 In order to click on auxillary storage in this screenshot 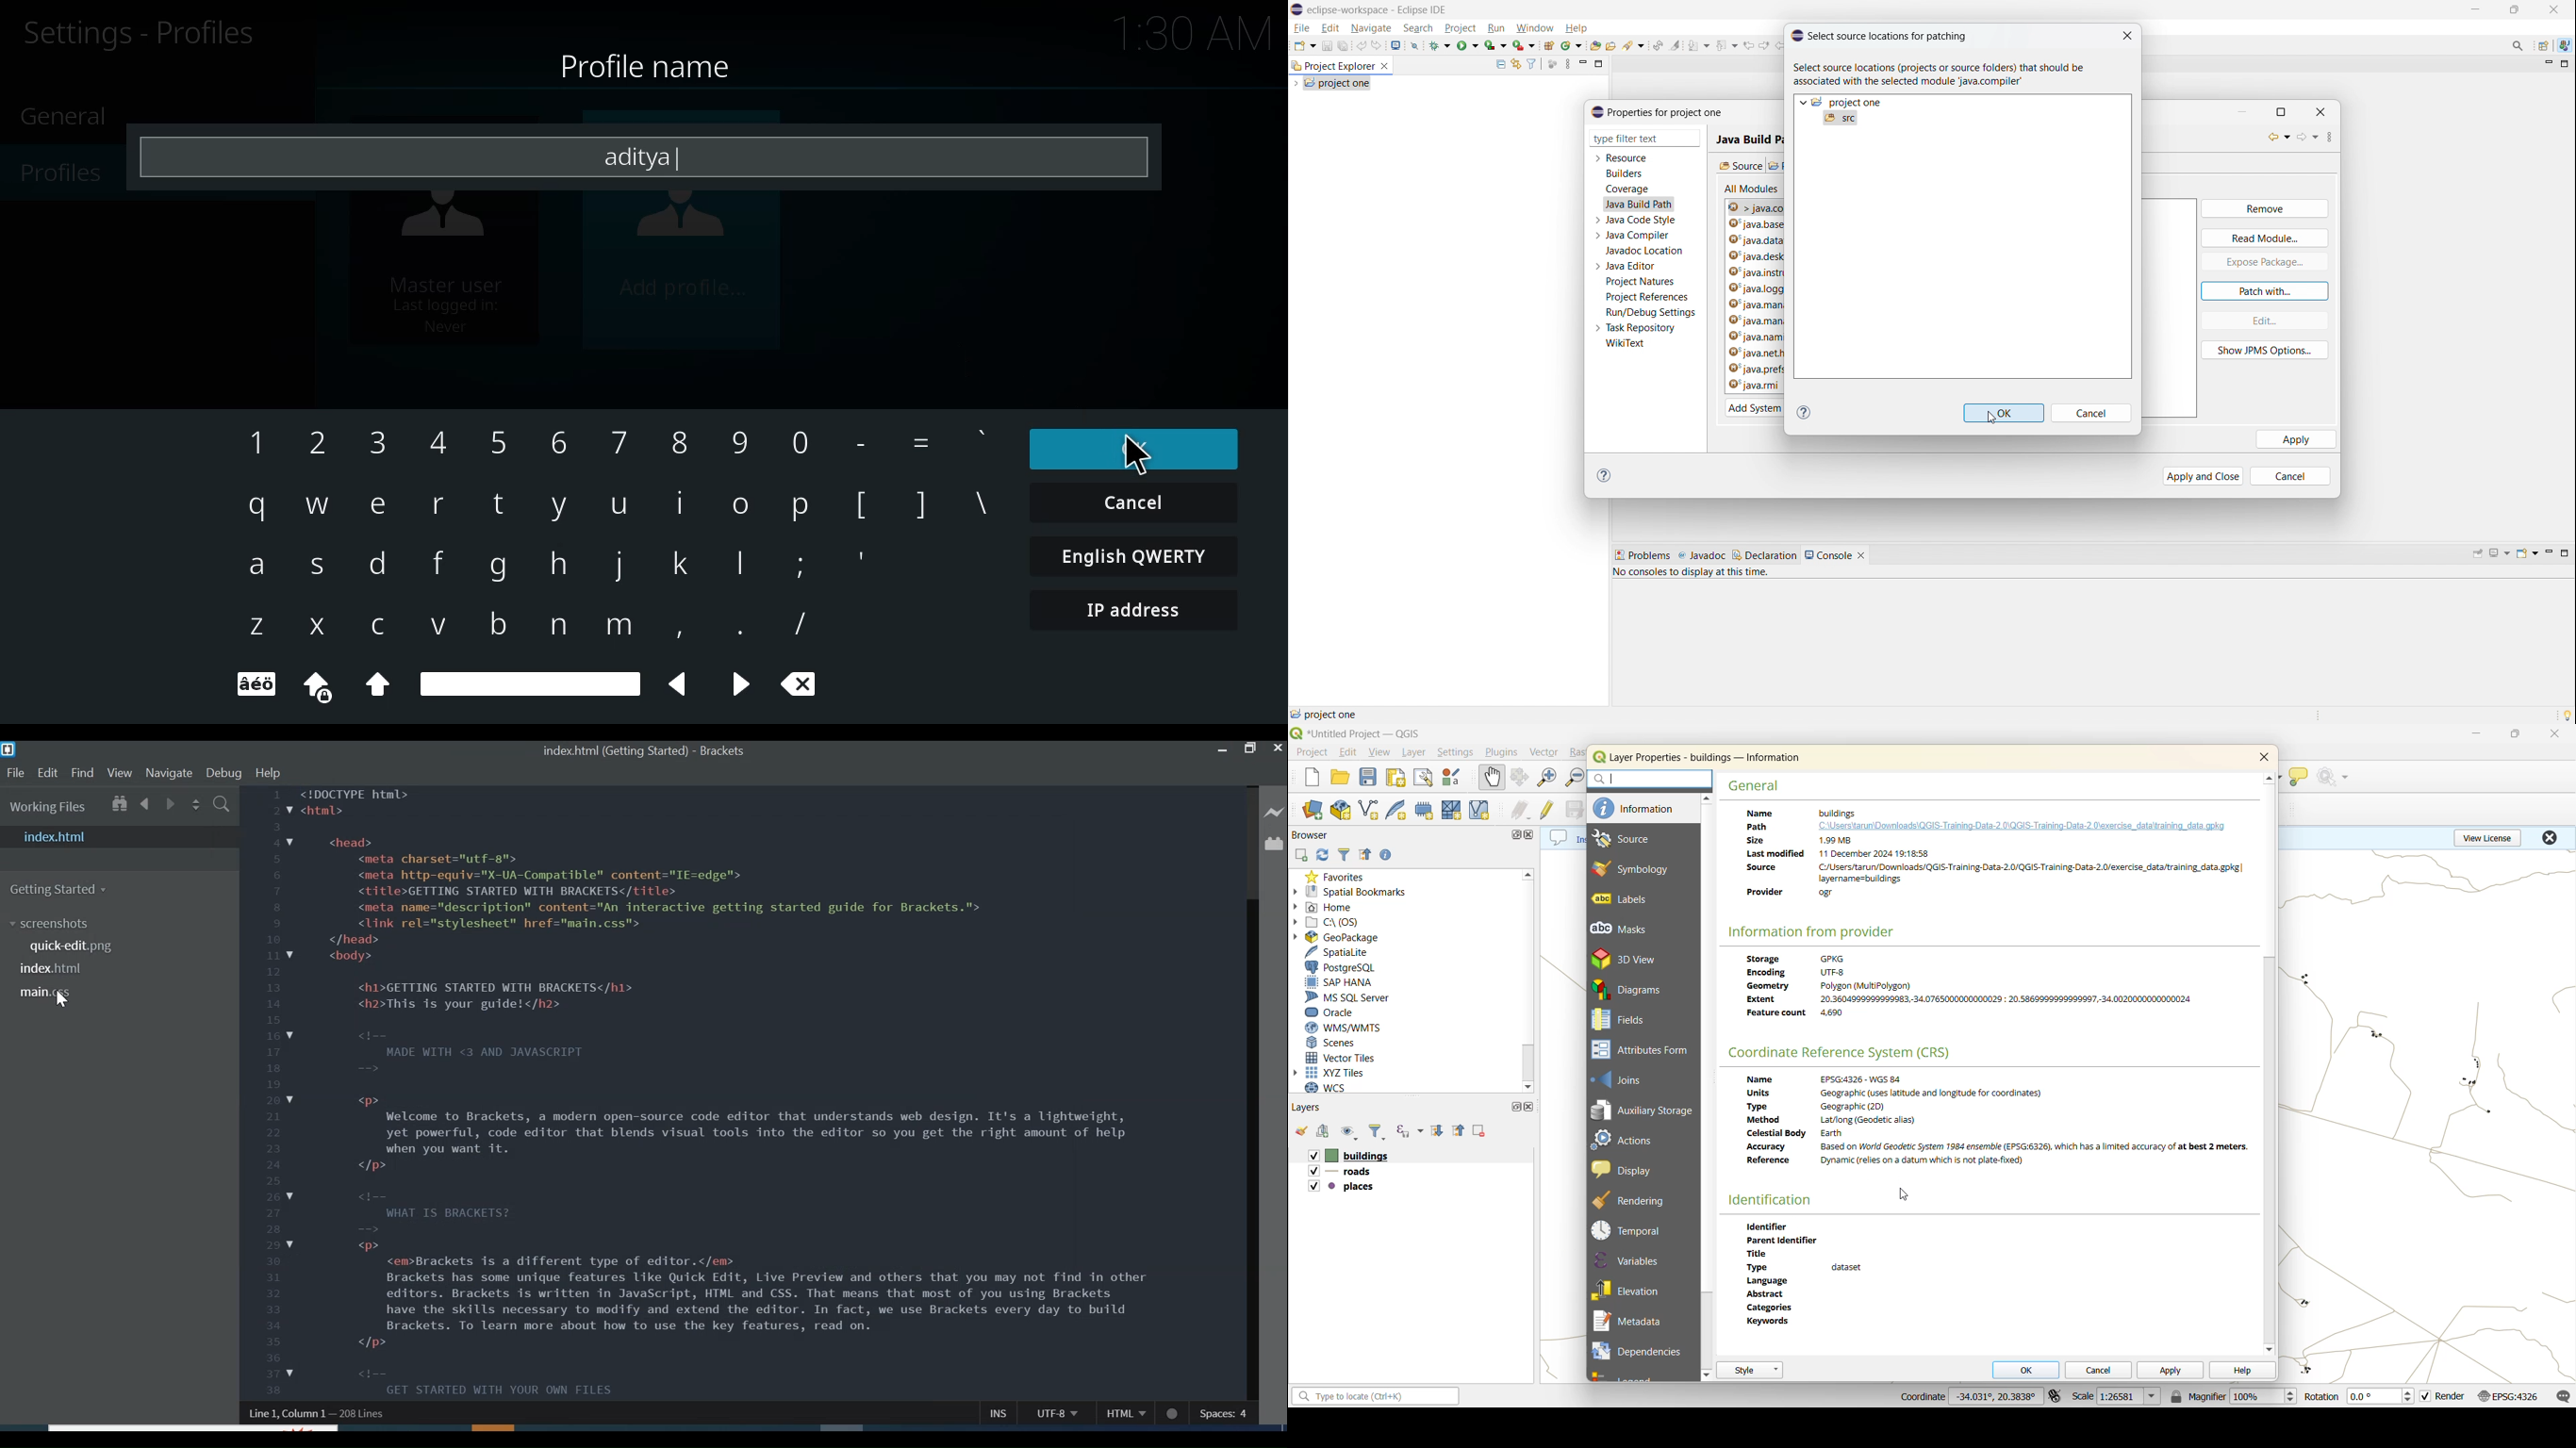, I will do `click(1642, 1108)`.